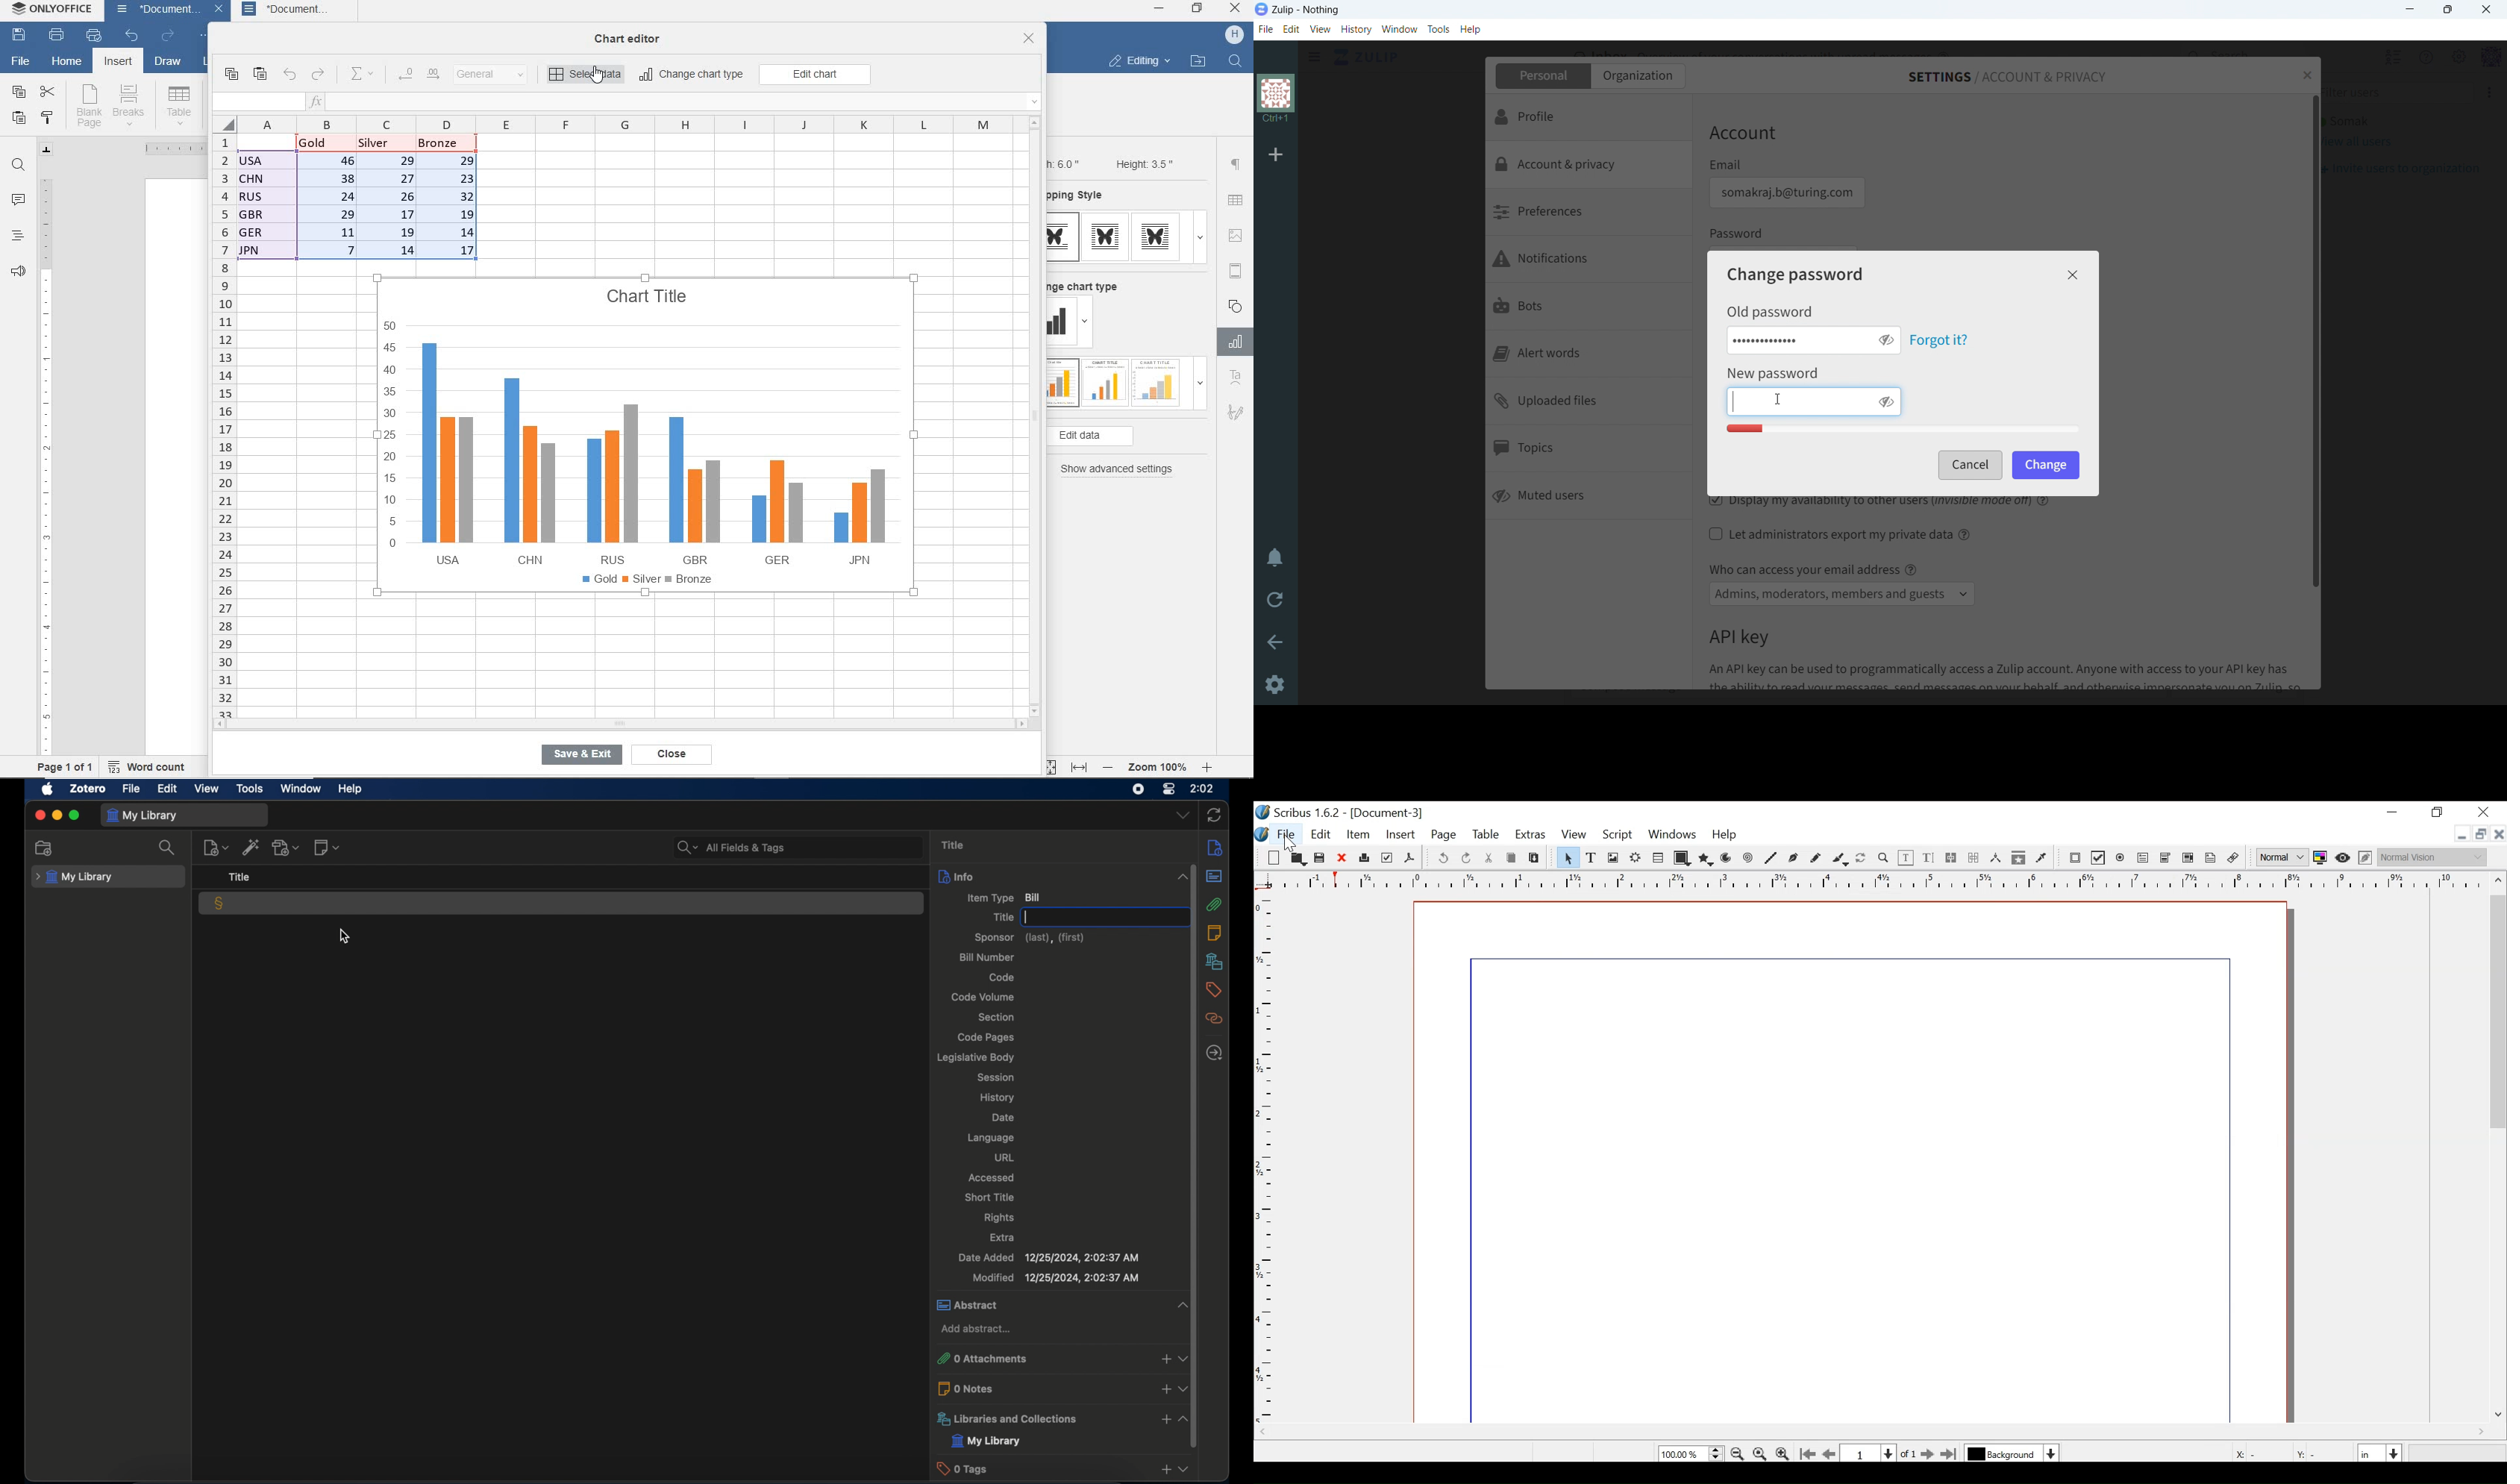  I want to click on my library, so click(141, 815).